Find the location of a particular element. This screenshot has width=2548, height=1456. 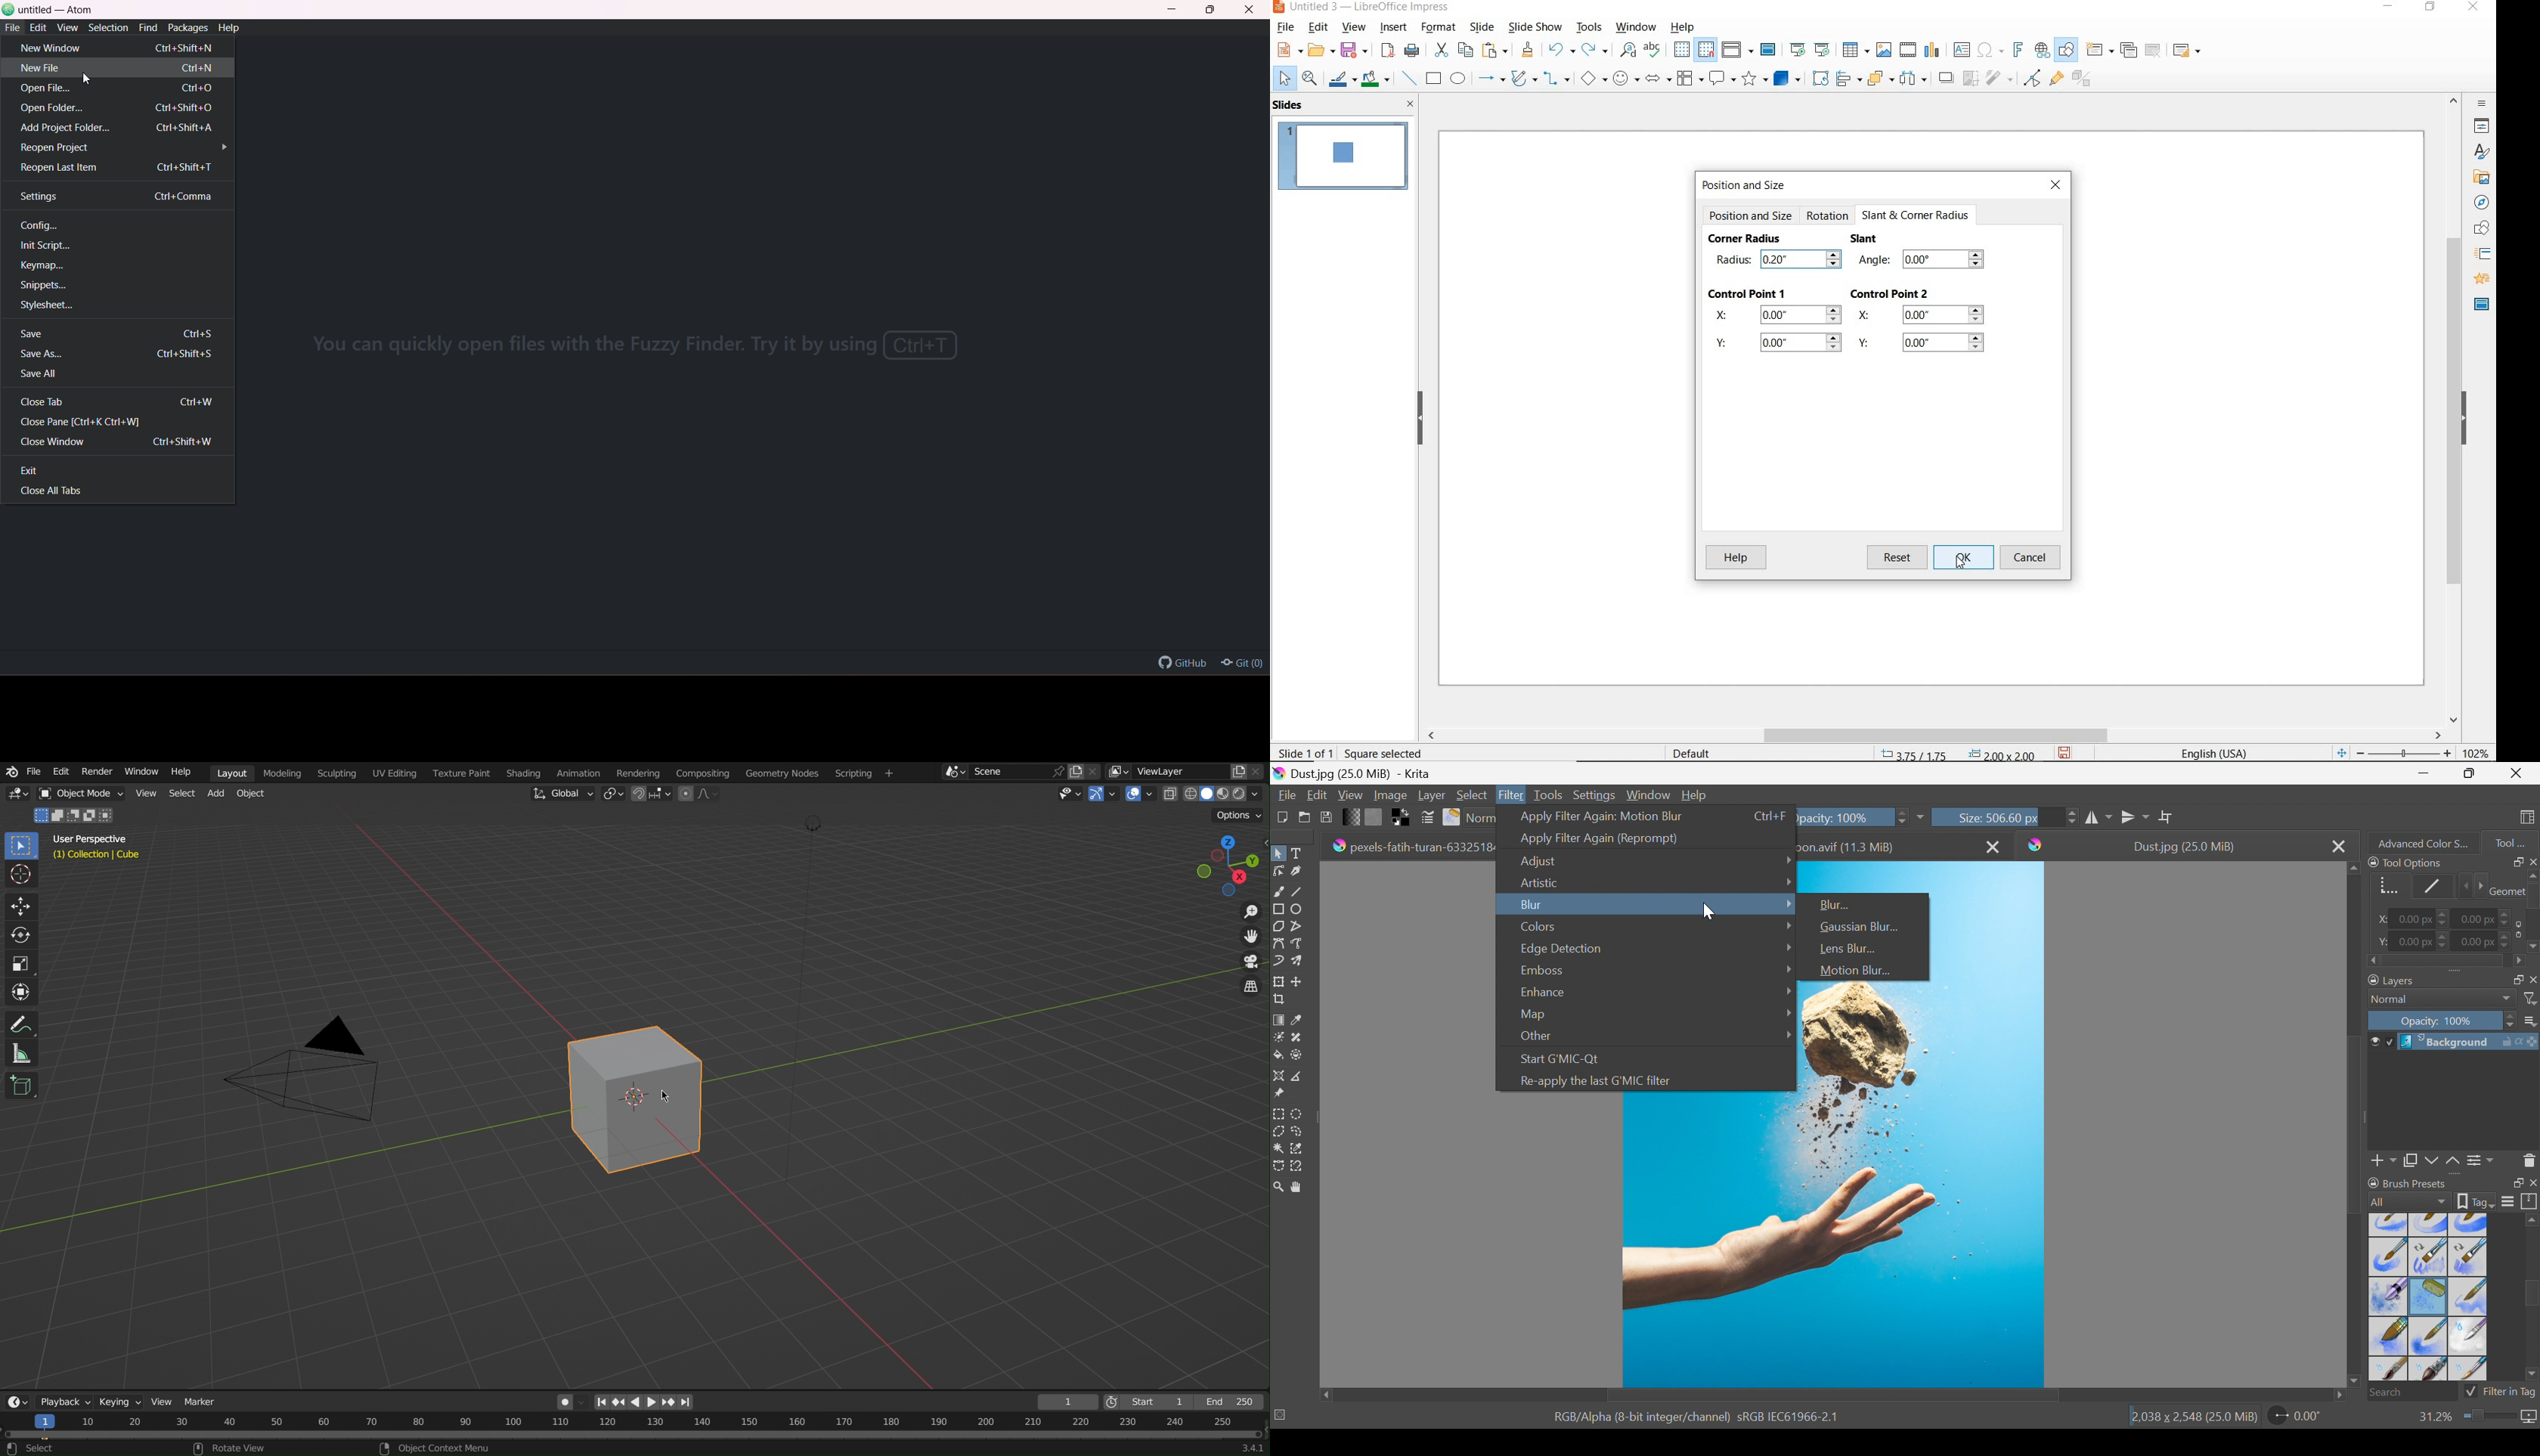

Calligraphy is located at coordinates (1300, 872).